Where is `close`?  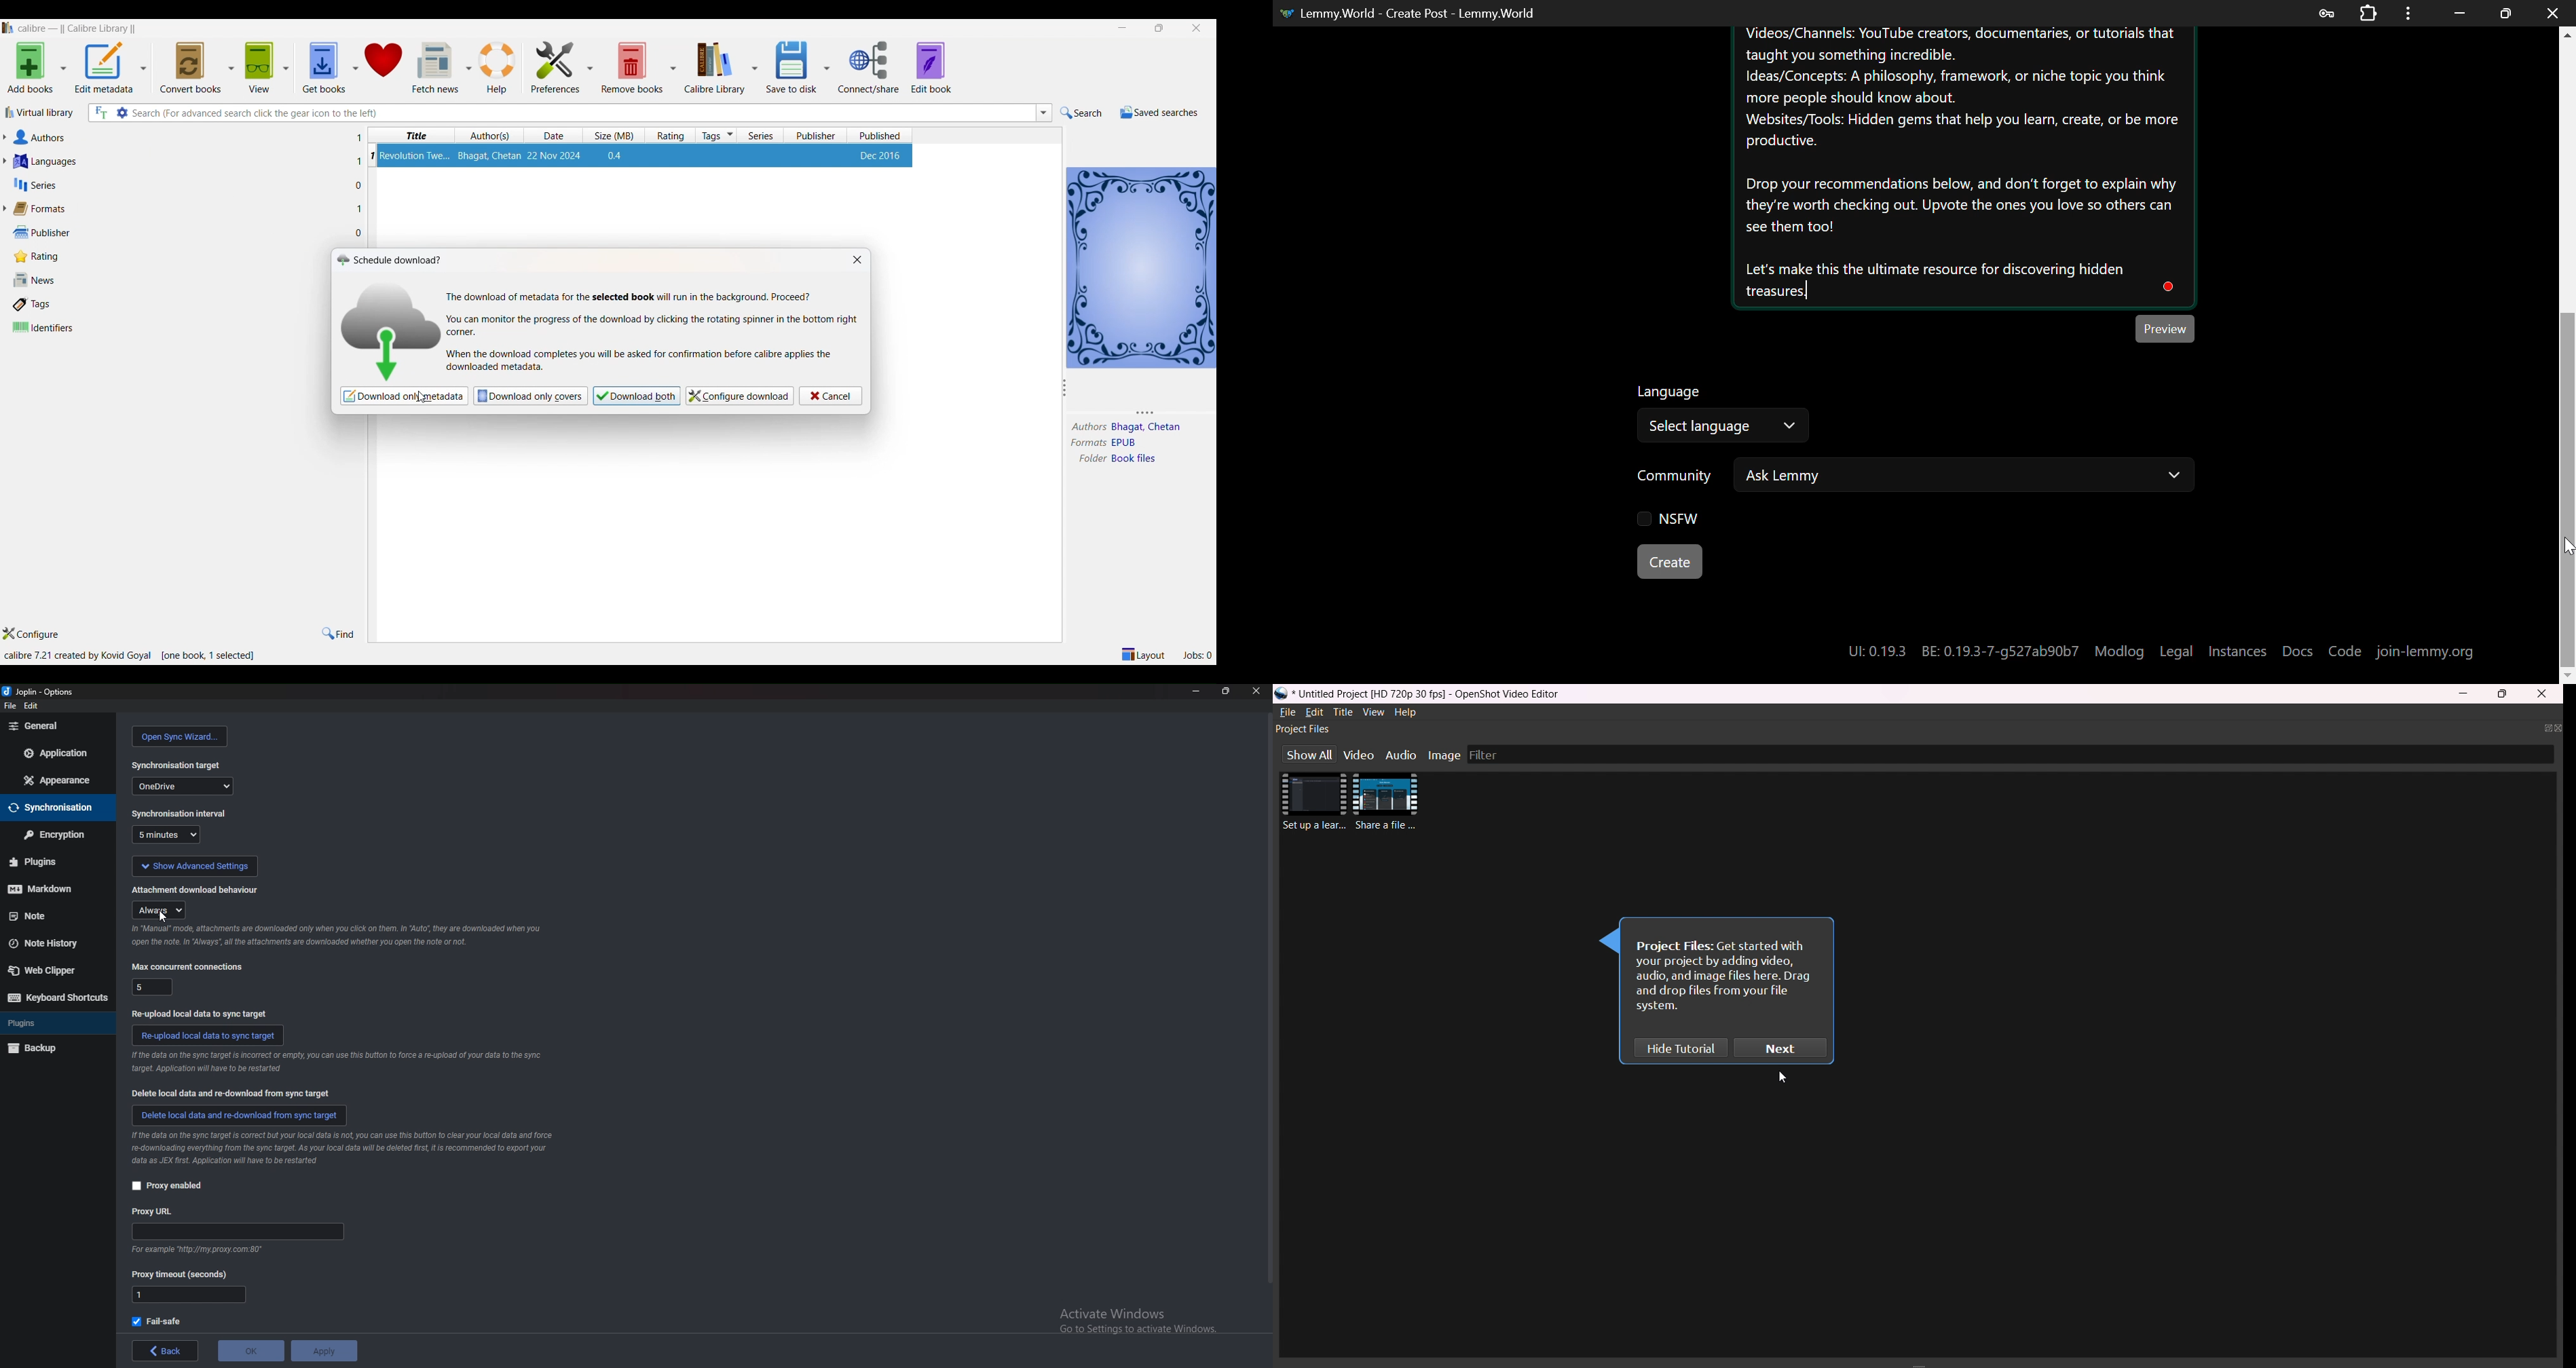
close is located at coordinates (1200, 29).